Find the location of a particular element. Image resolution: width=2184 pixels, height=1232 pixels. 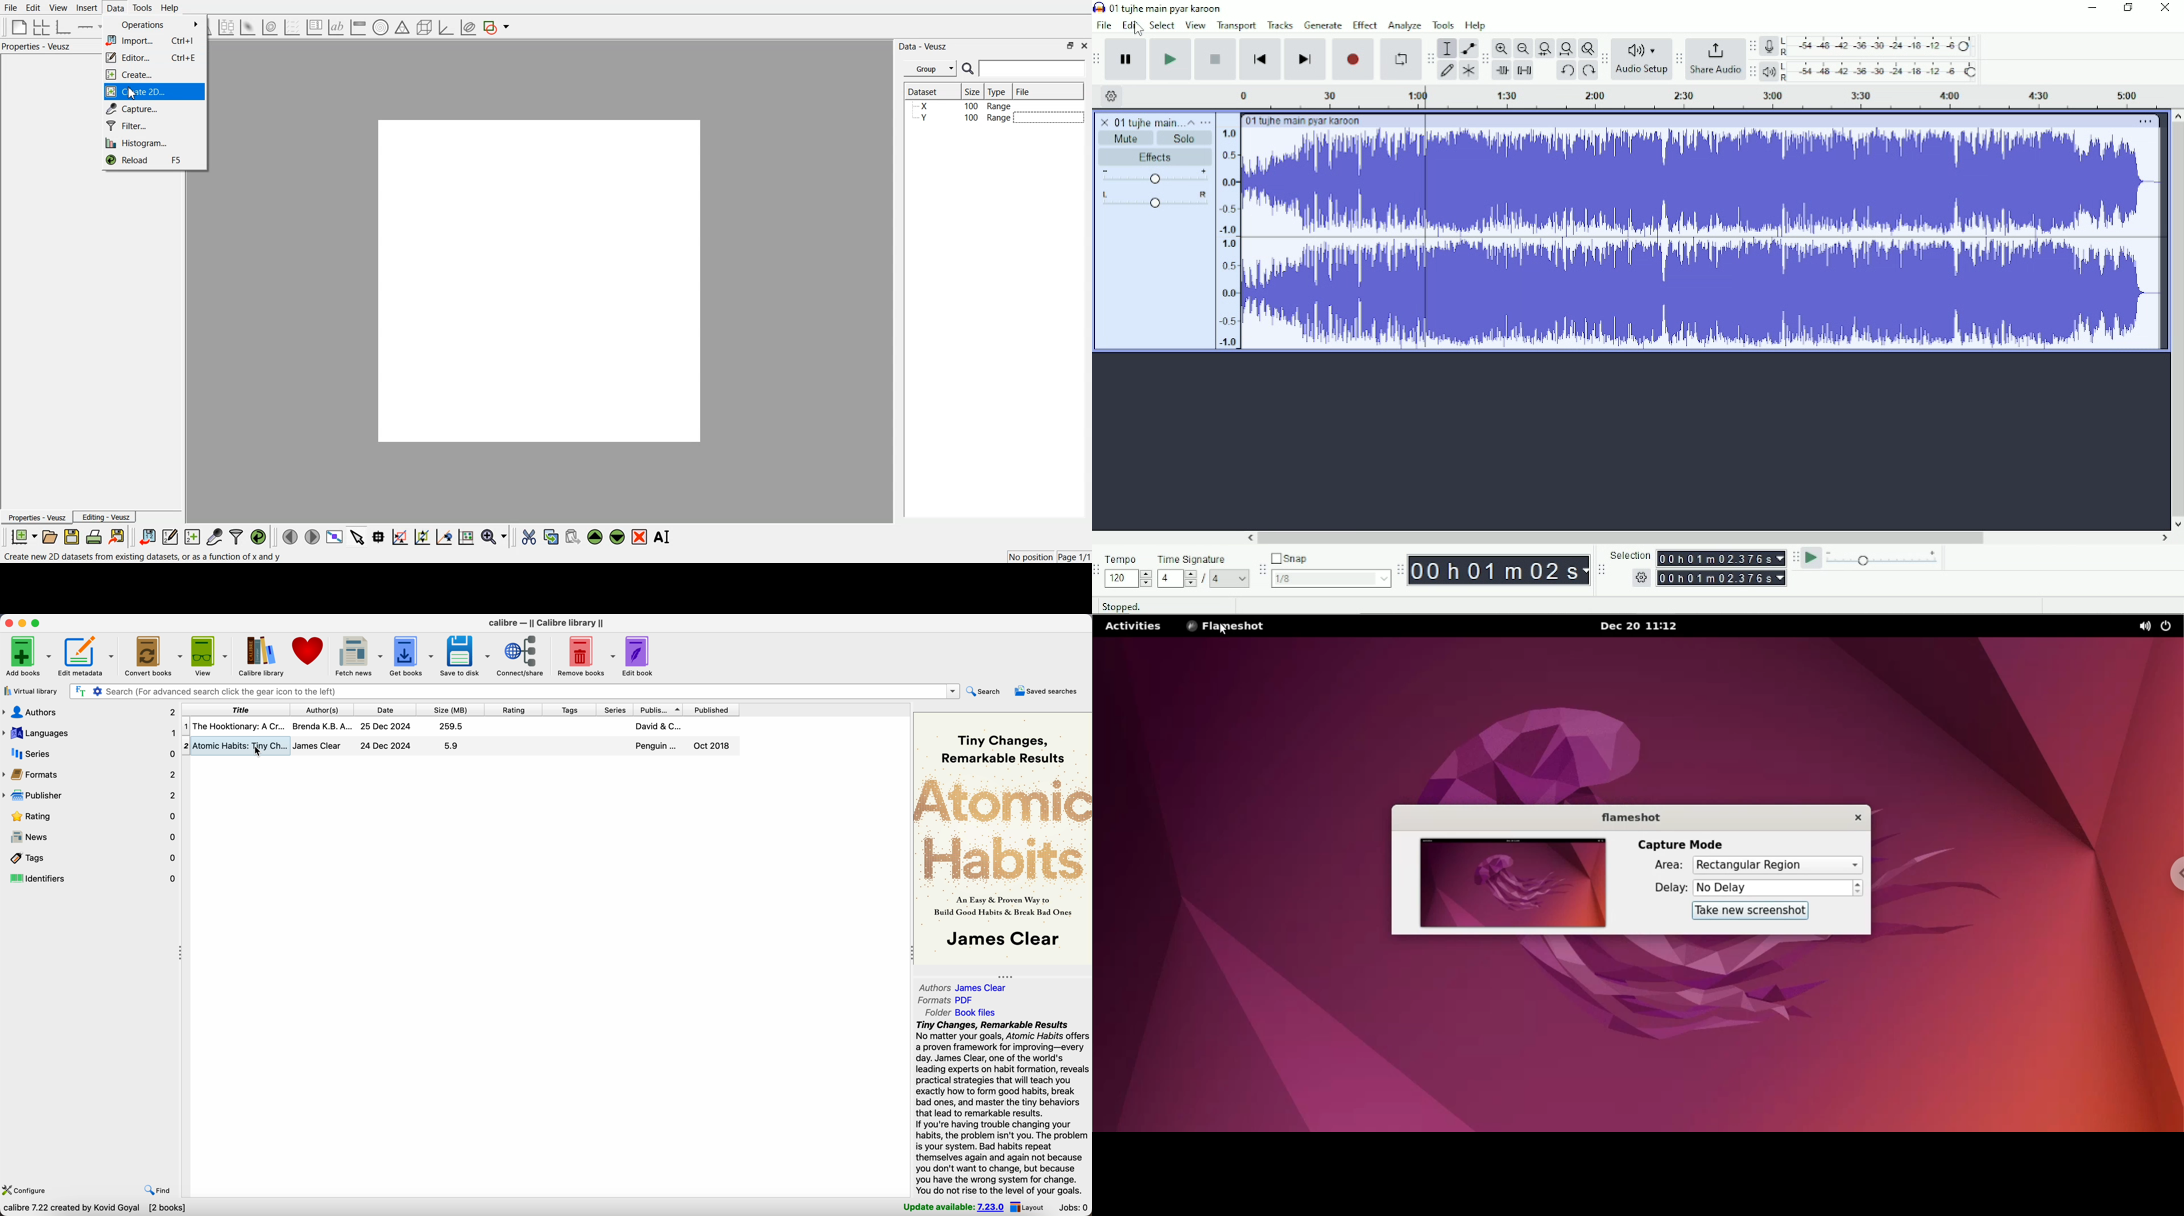

25 Dec 2024 is located at coordinates (386, 727).